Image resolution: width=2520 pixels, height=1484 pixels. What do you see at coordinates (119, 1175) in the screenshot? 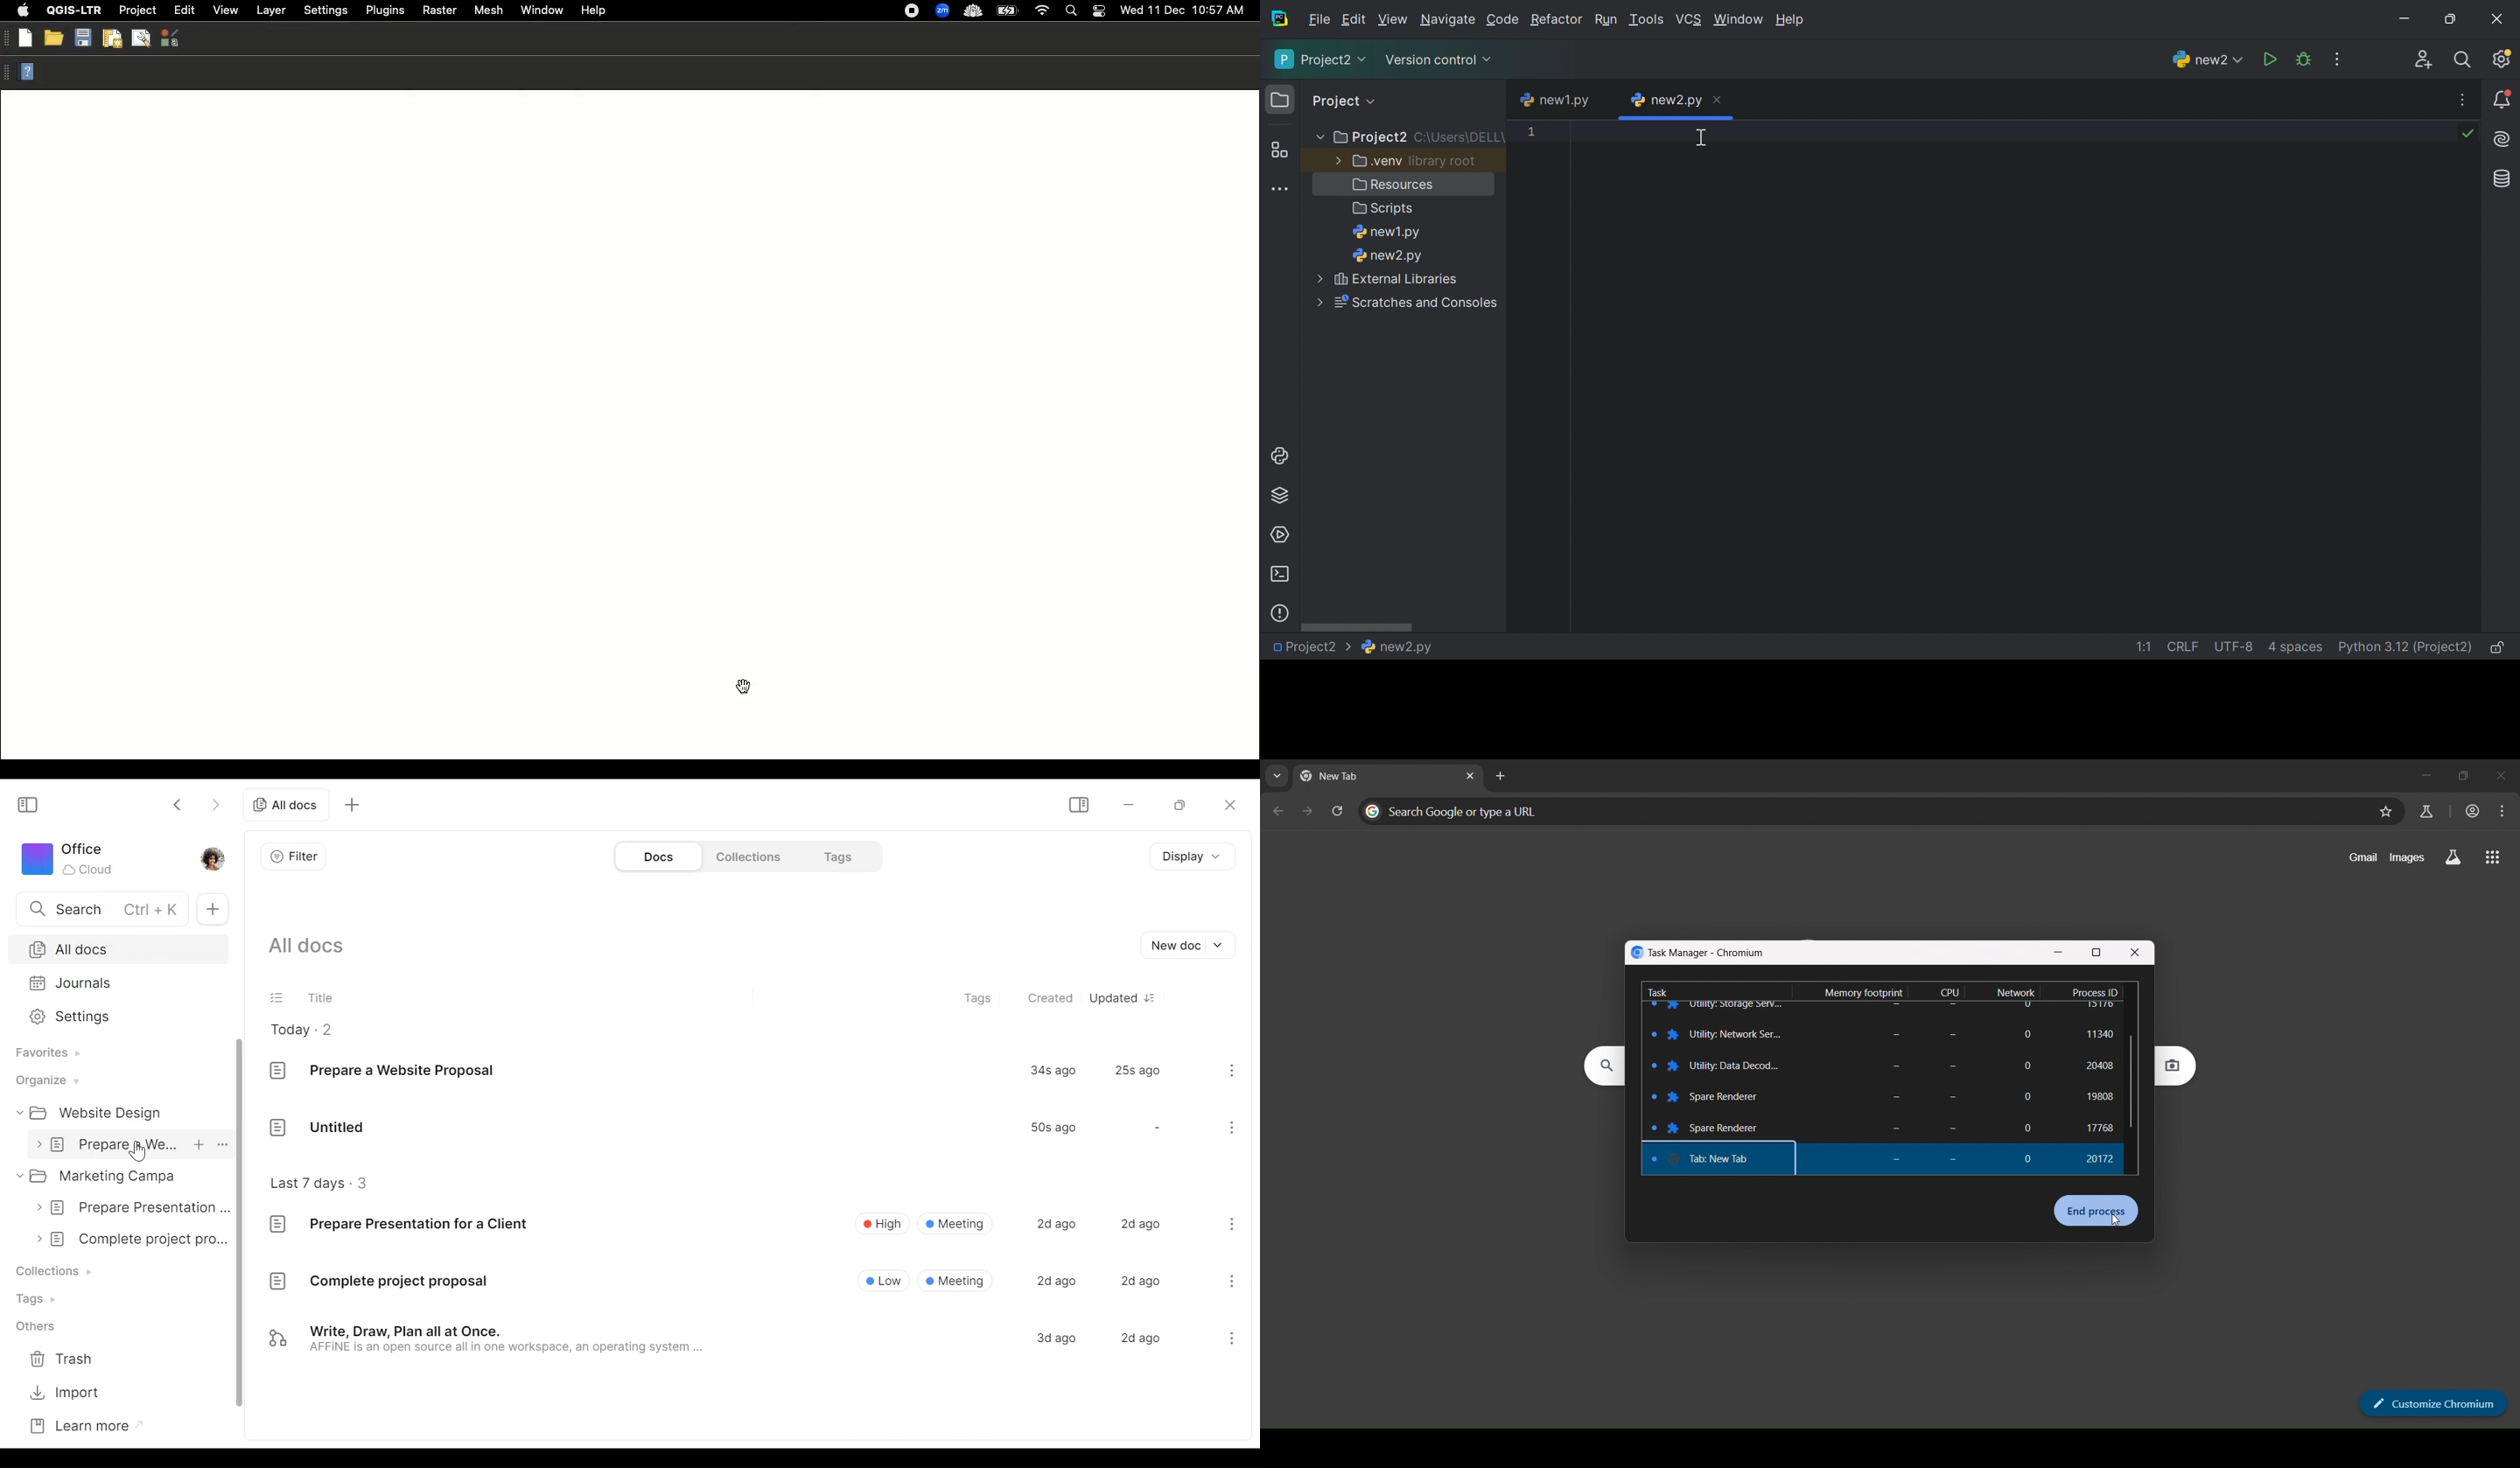
I see `Folder` at bounding box center [119, 1175].